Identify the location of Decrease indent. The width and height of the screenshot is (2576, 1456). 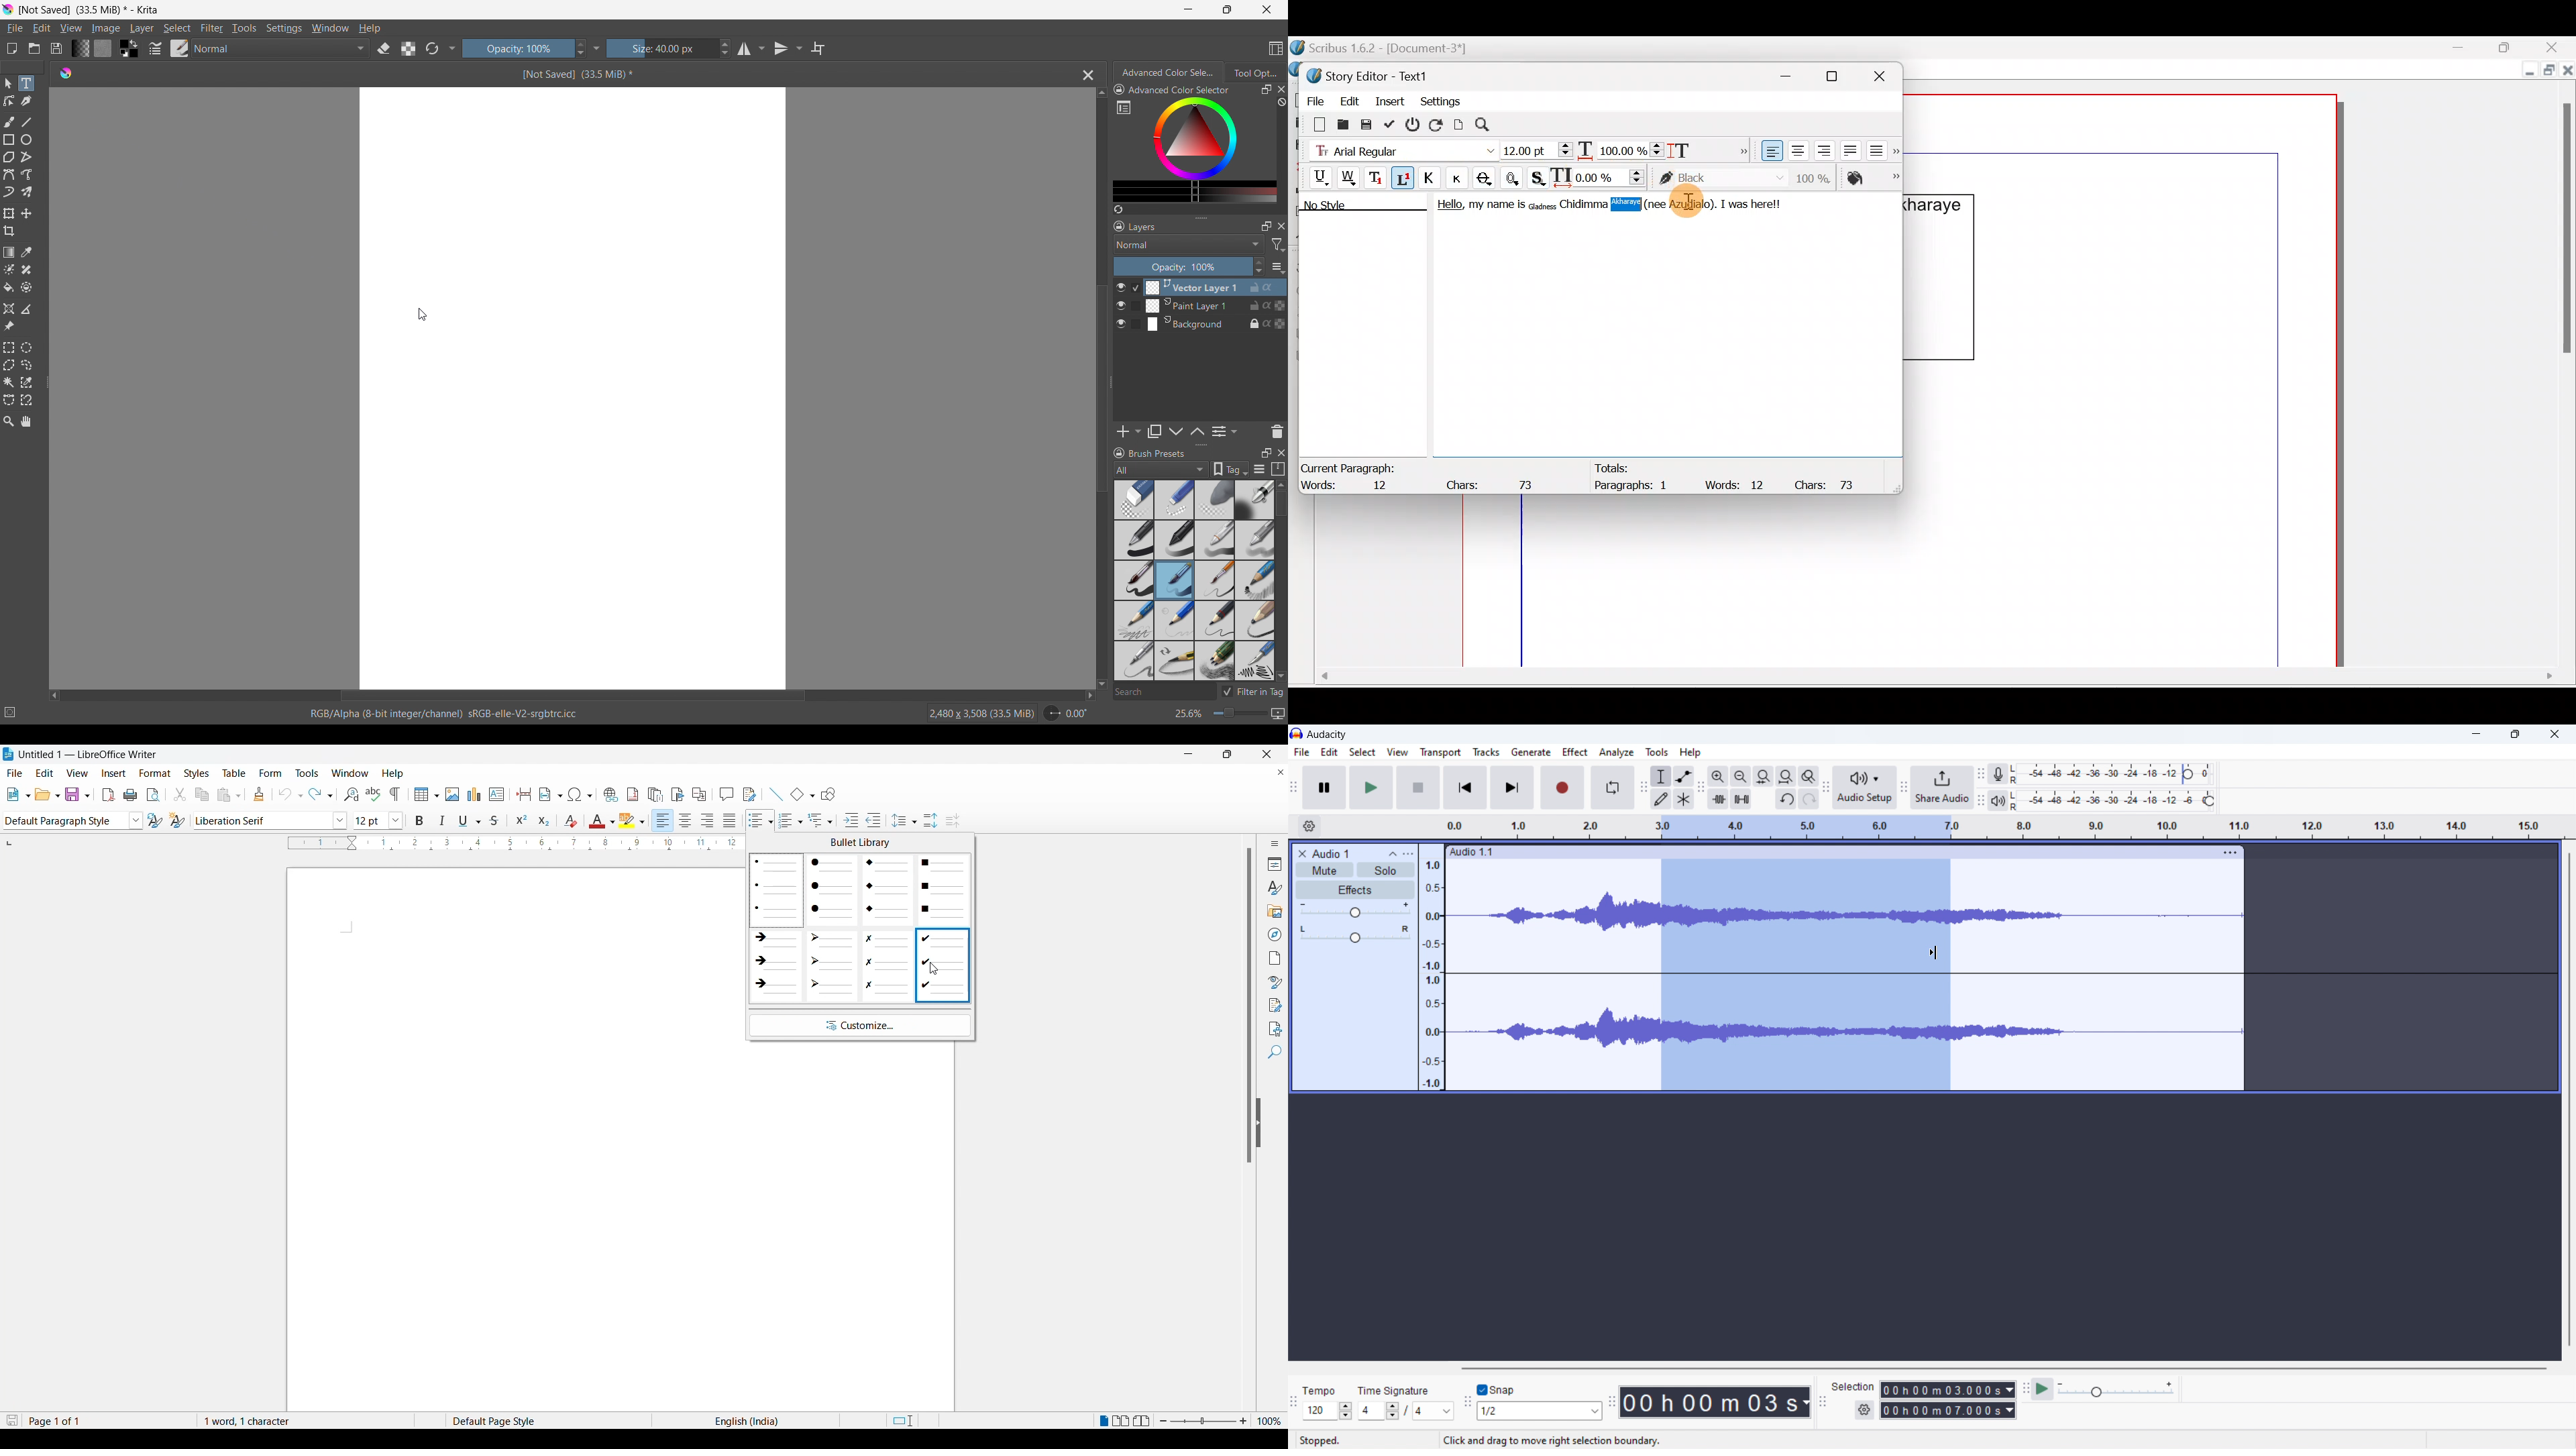
(877, 818).